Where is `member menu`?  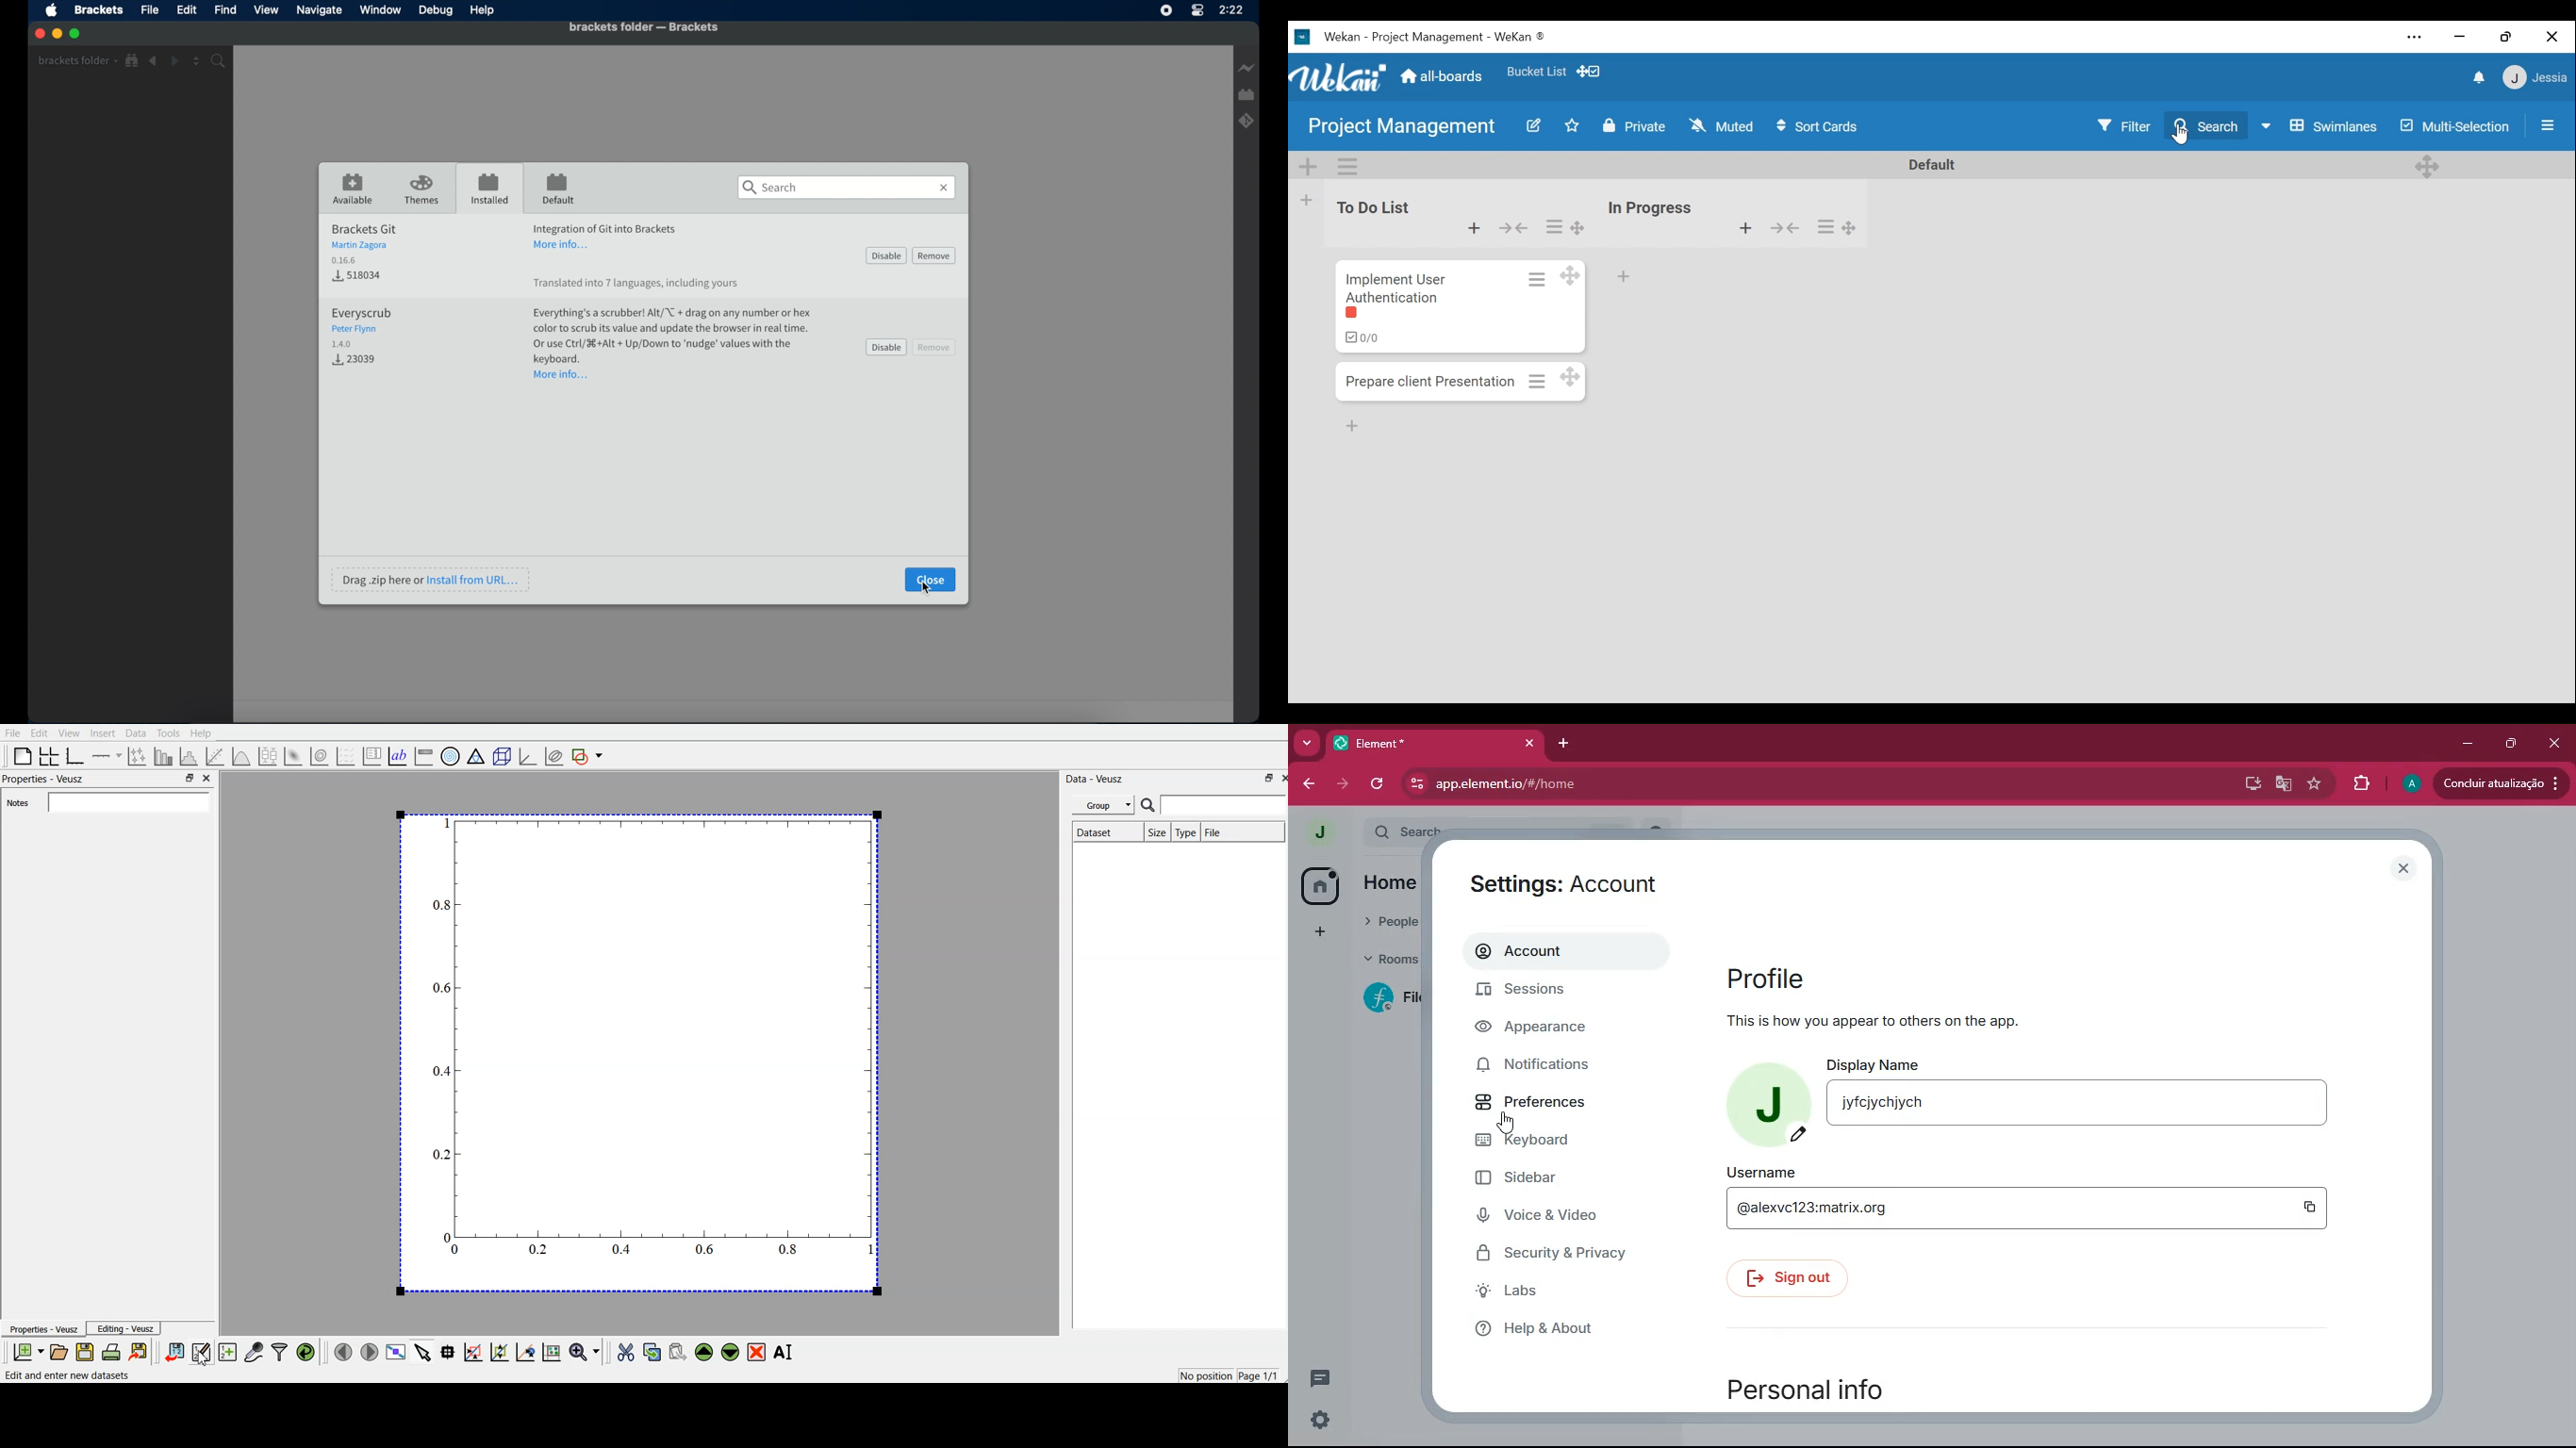 member menu is located at coordinates (2534, 78).